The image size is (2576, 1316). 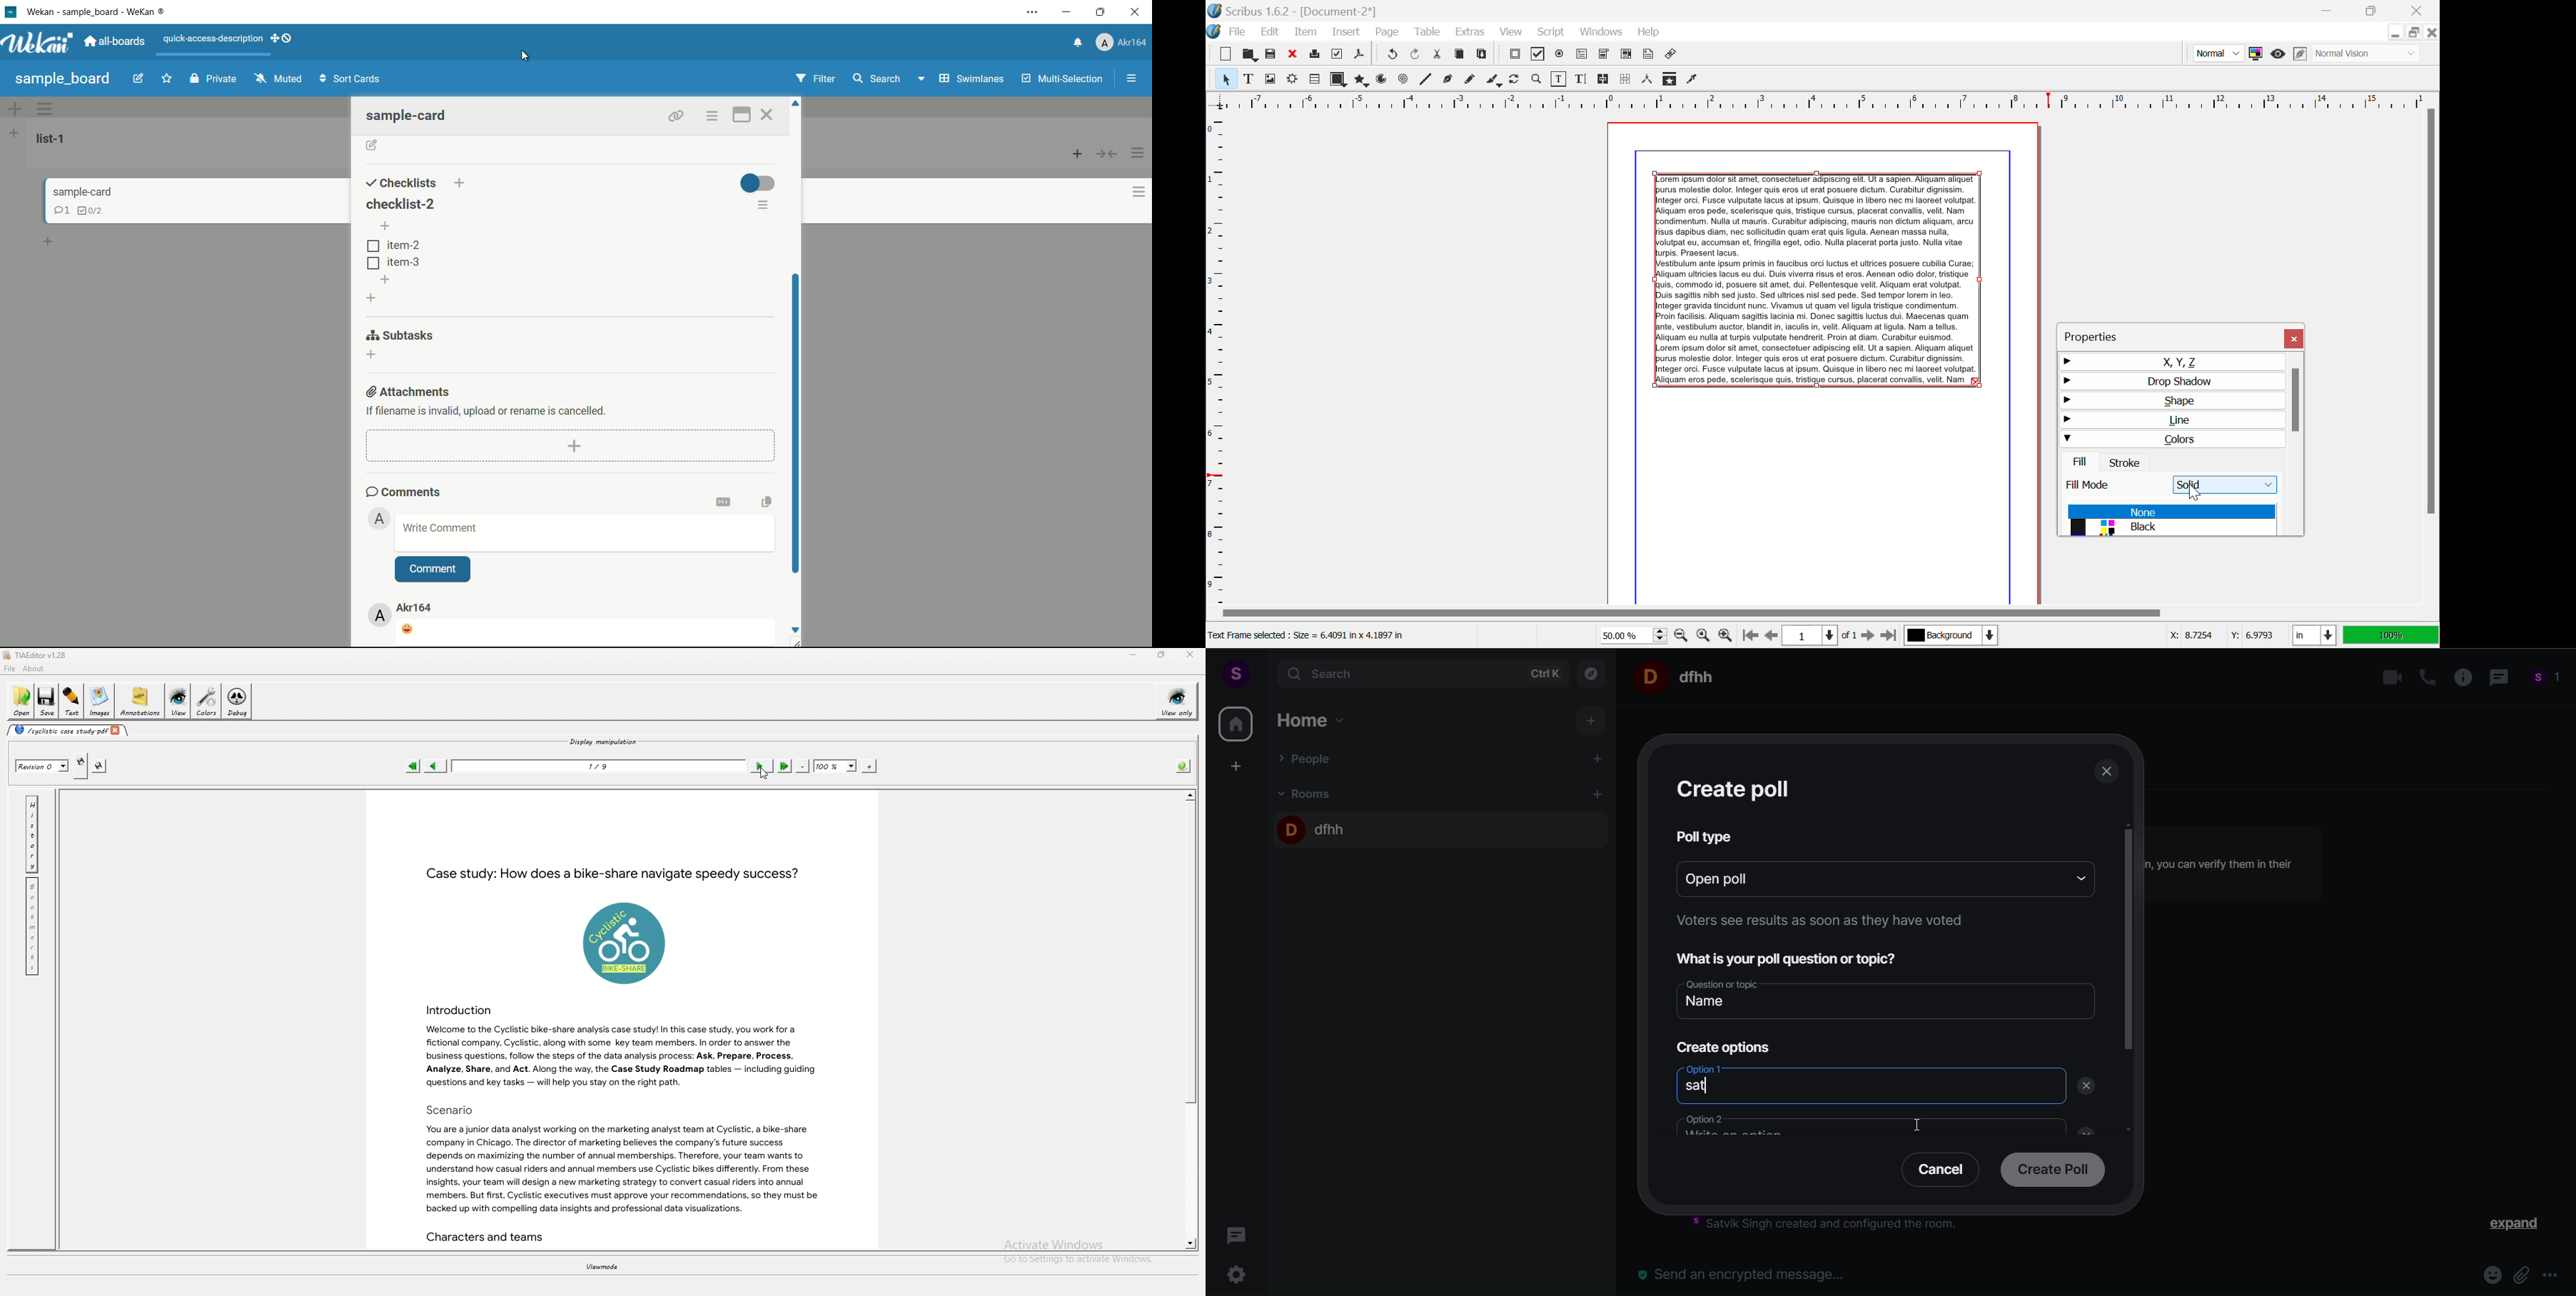 I want to click on Paste, so click(x=1483, y=56).